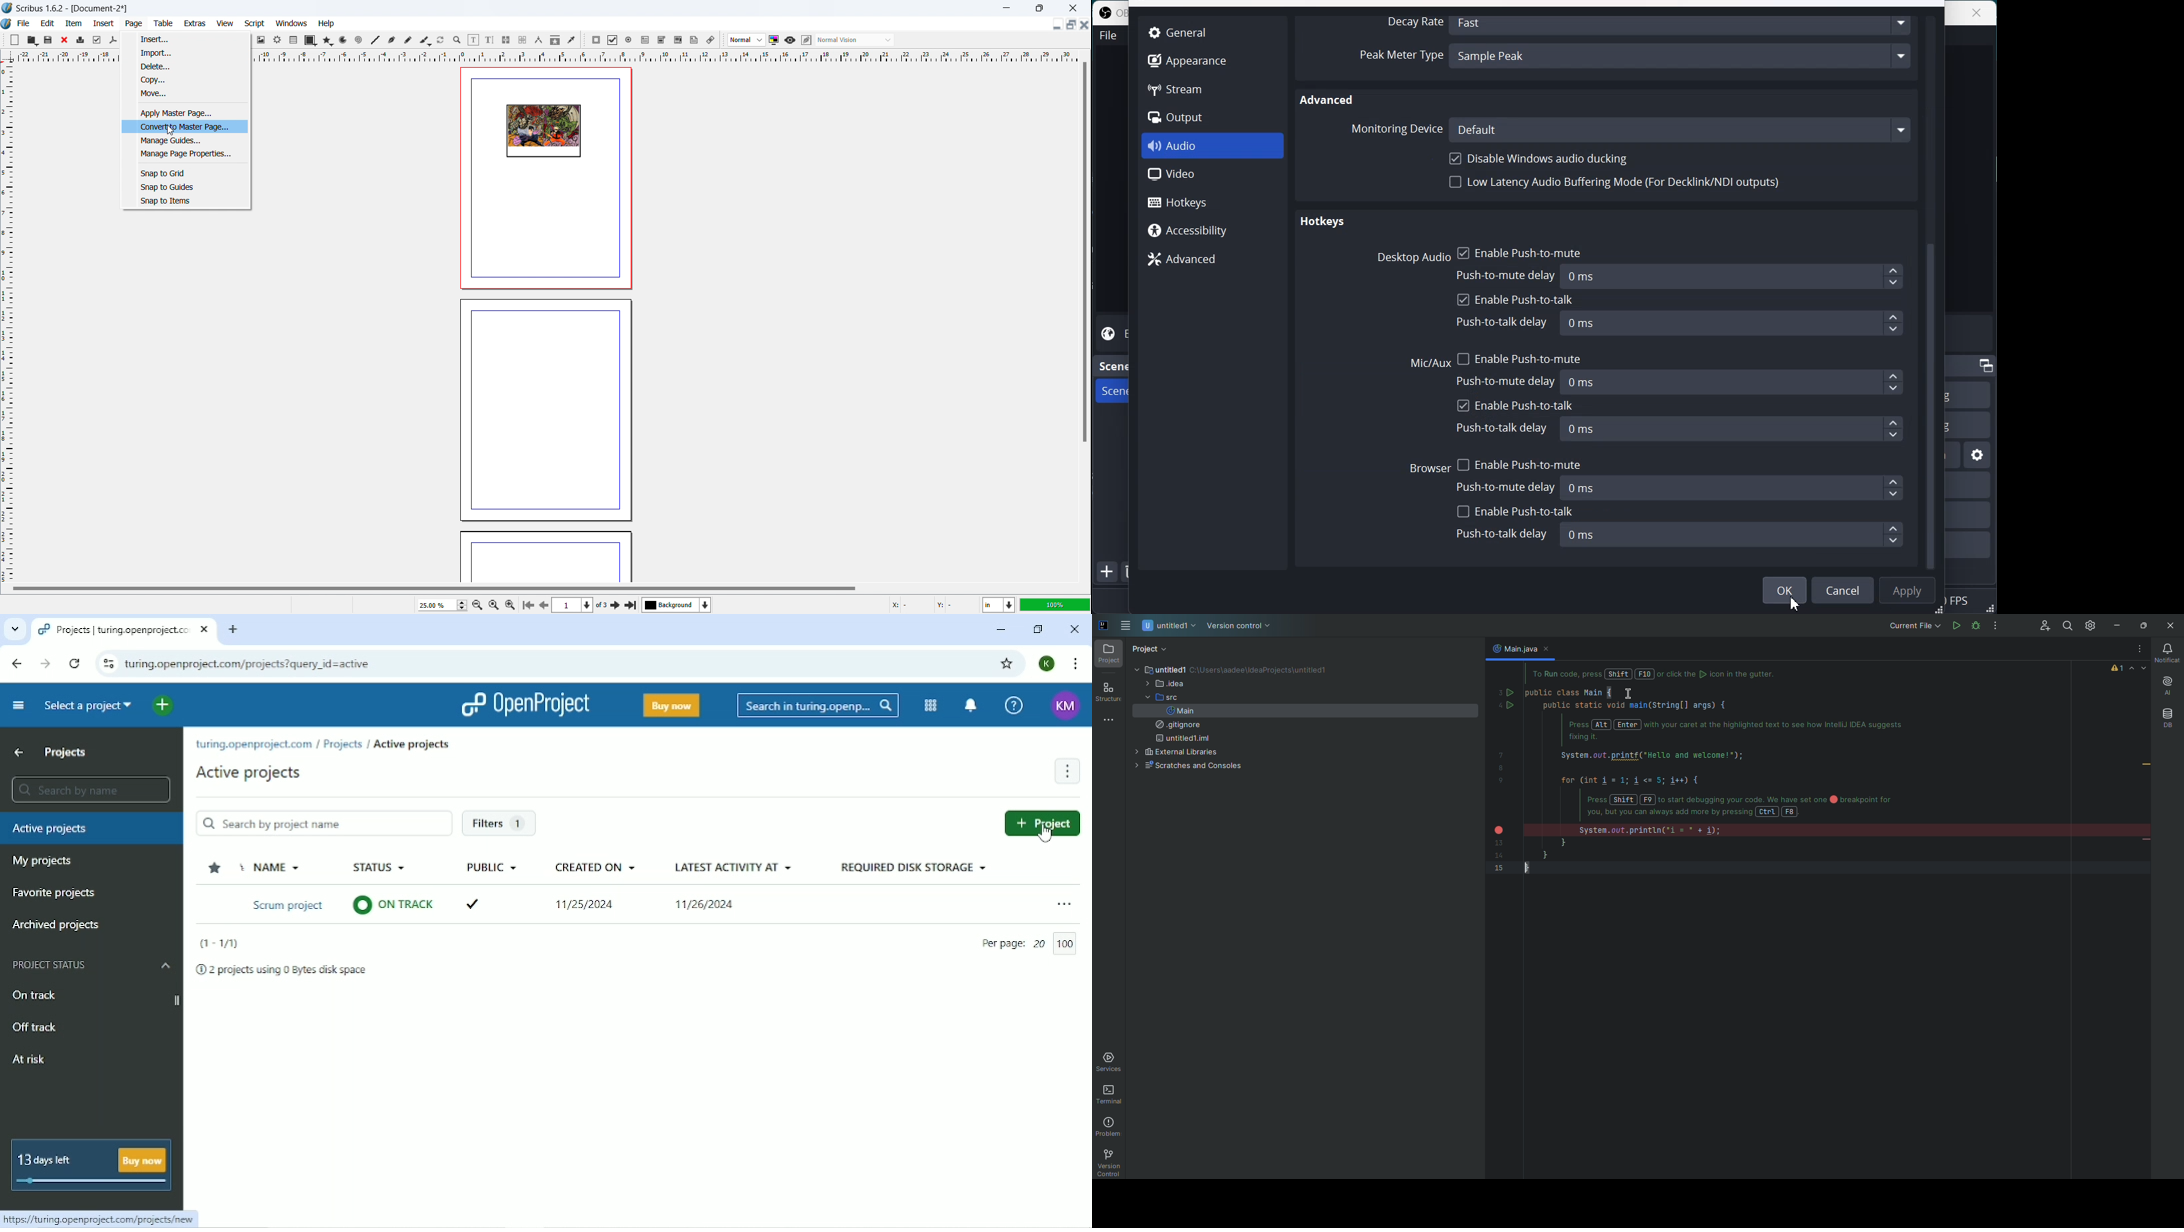  I want to click on Problems, so click(1110, 1127).